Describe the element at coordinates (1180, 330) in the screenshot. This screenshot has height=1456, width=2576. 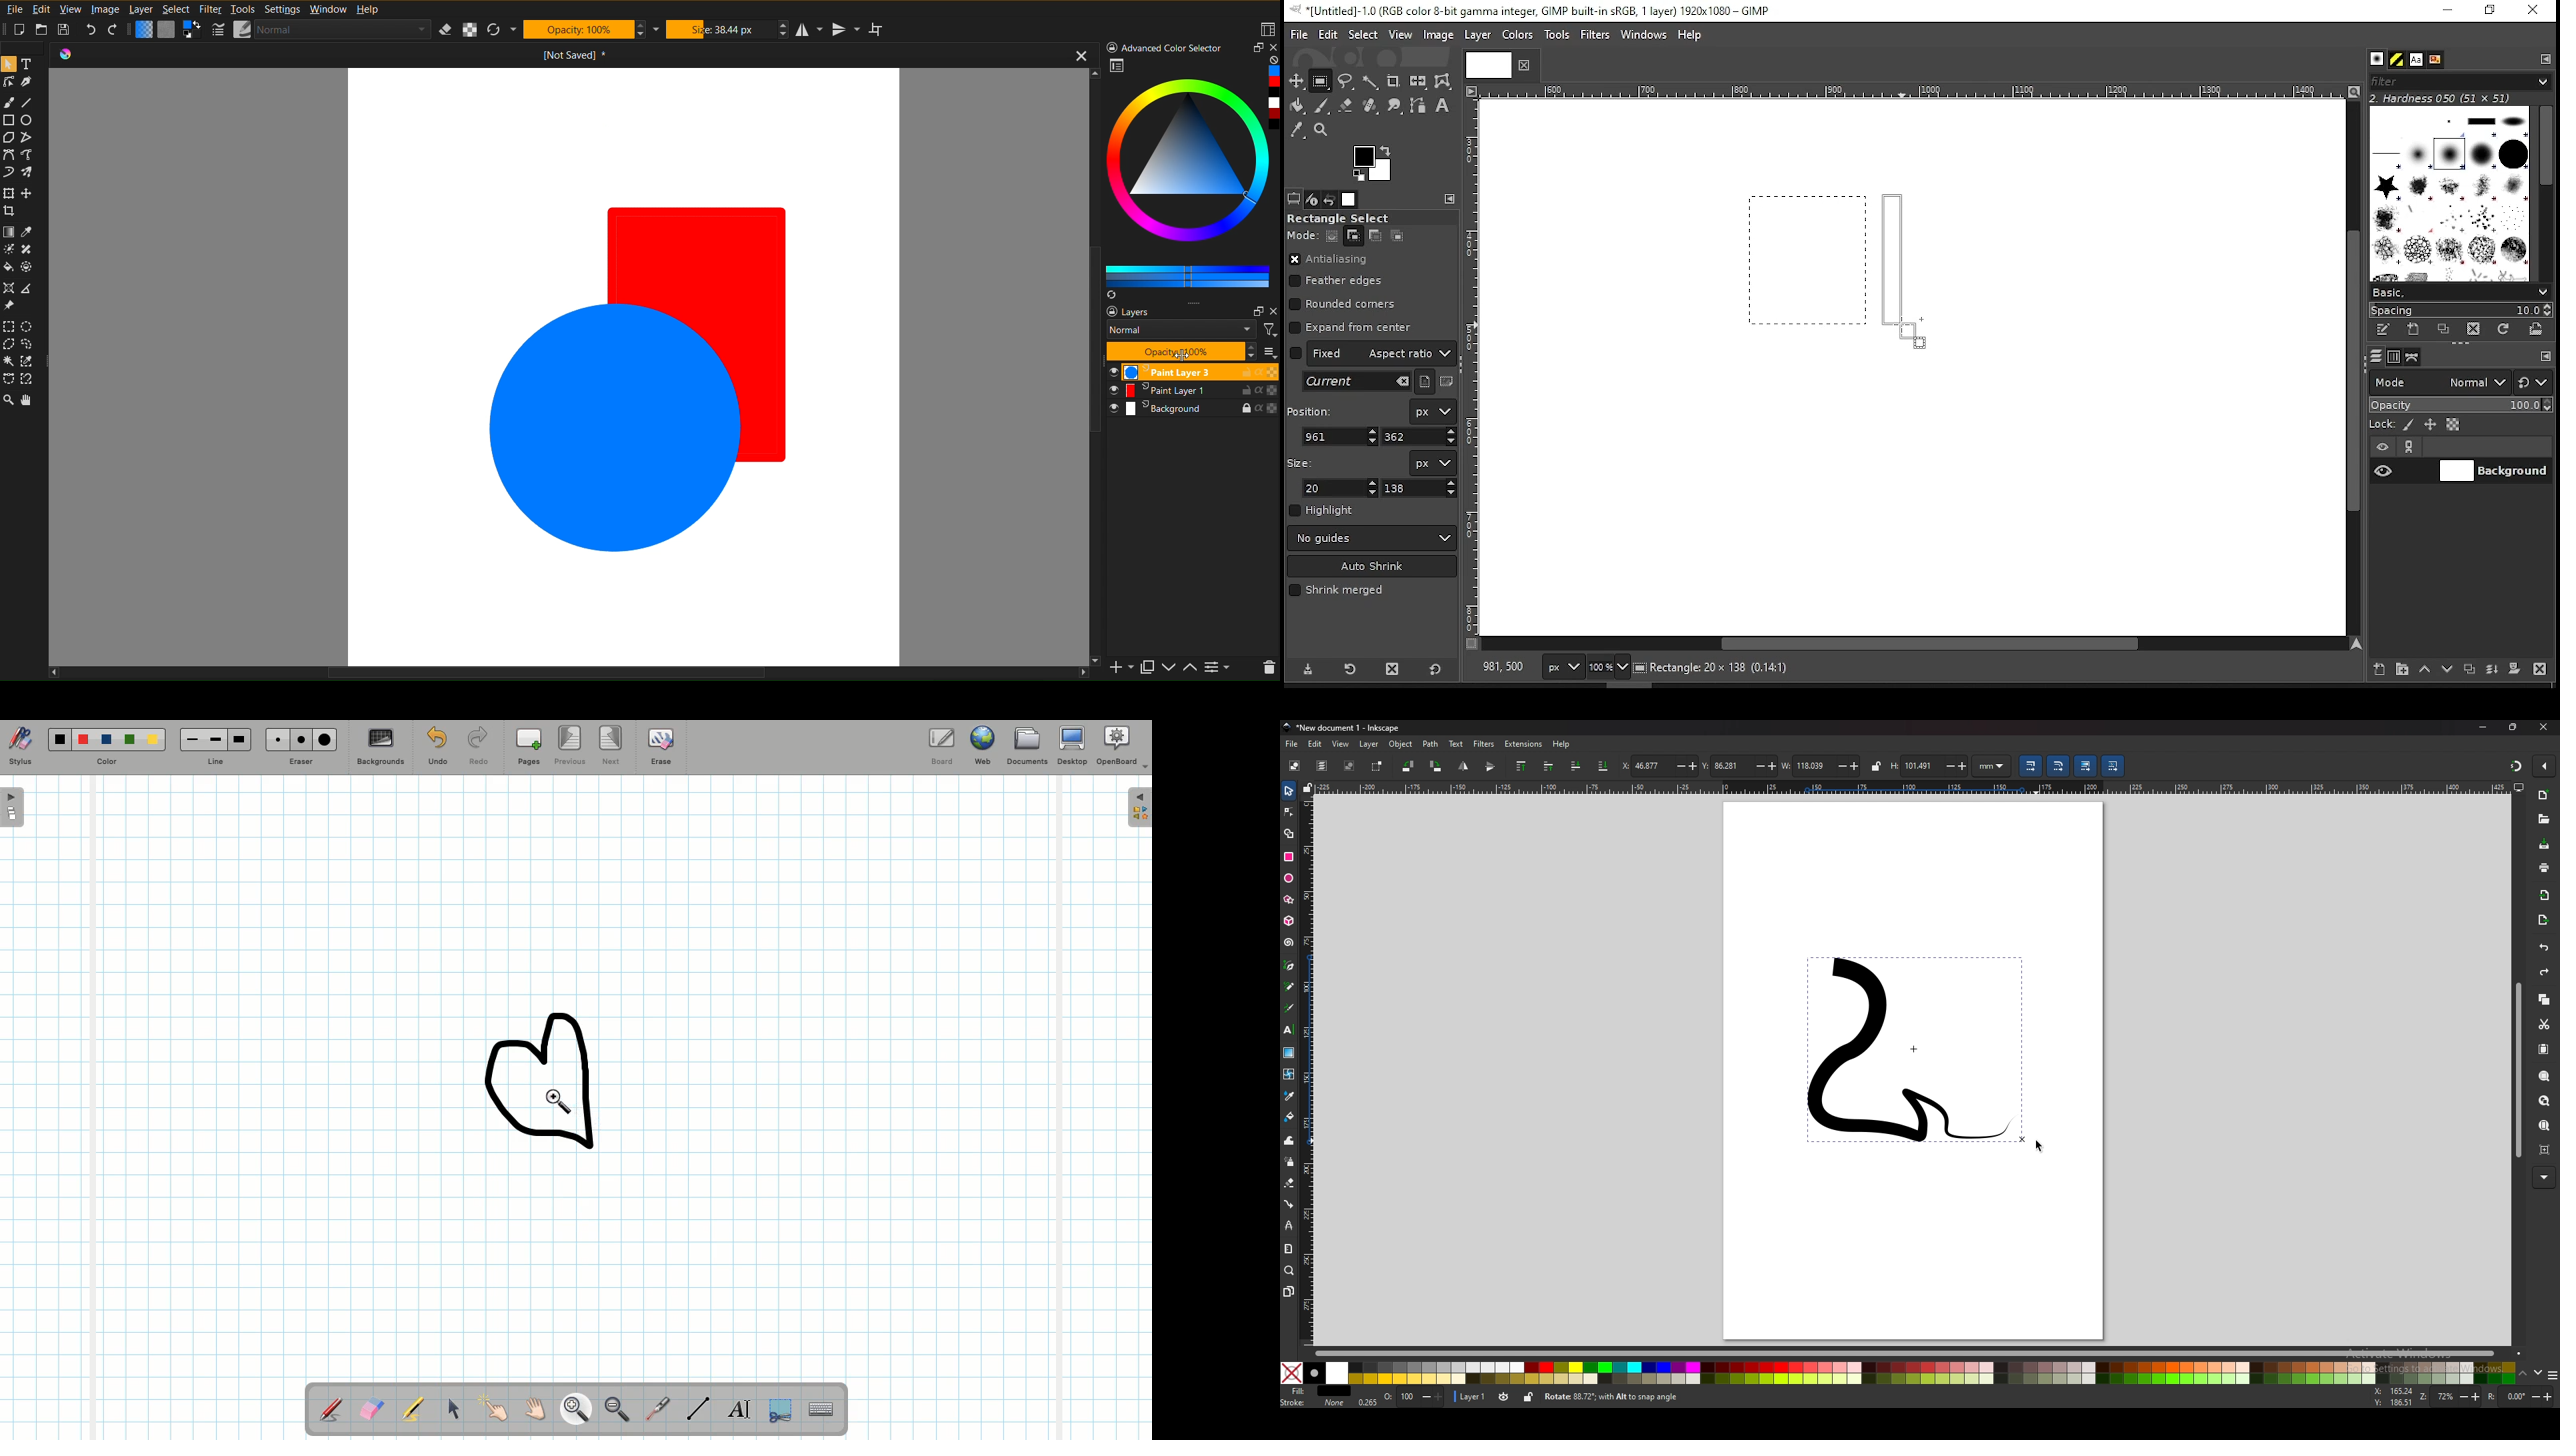
I see `Normal` at that location.